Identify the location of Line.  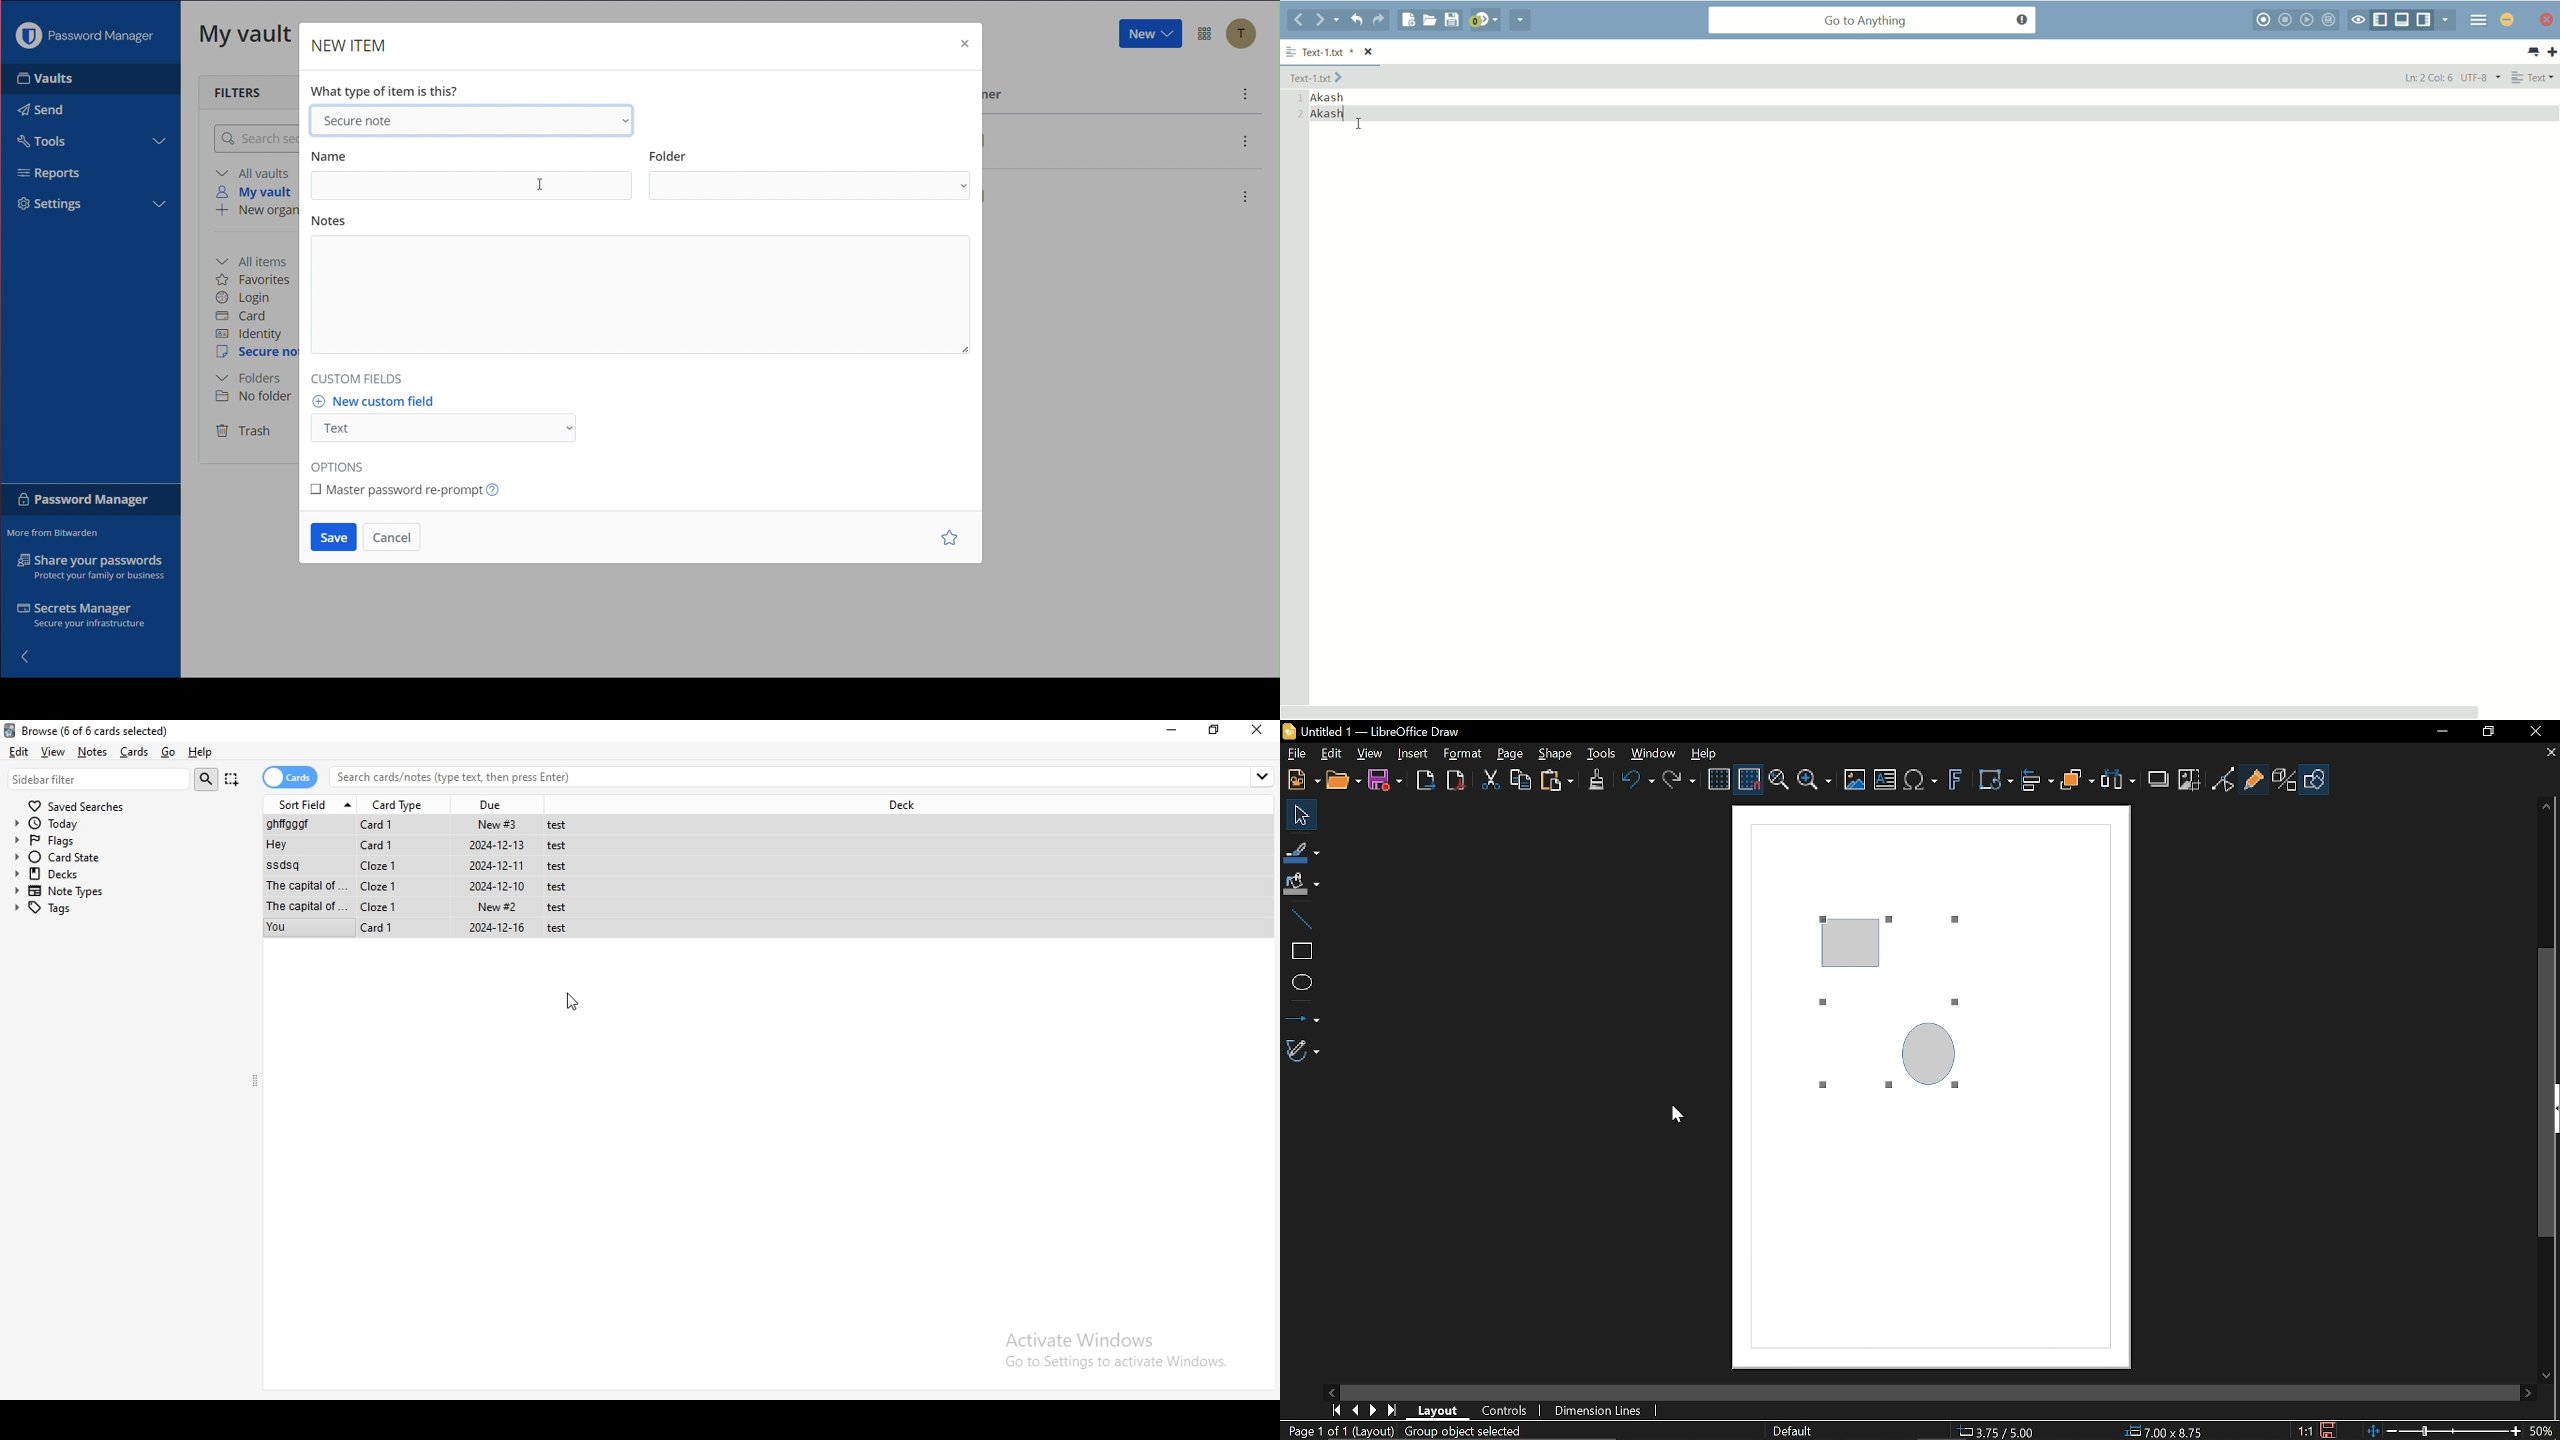
(1301, 917).